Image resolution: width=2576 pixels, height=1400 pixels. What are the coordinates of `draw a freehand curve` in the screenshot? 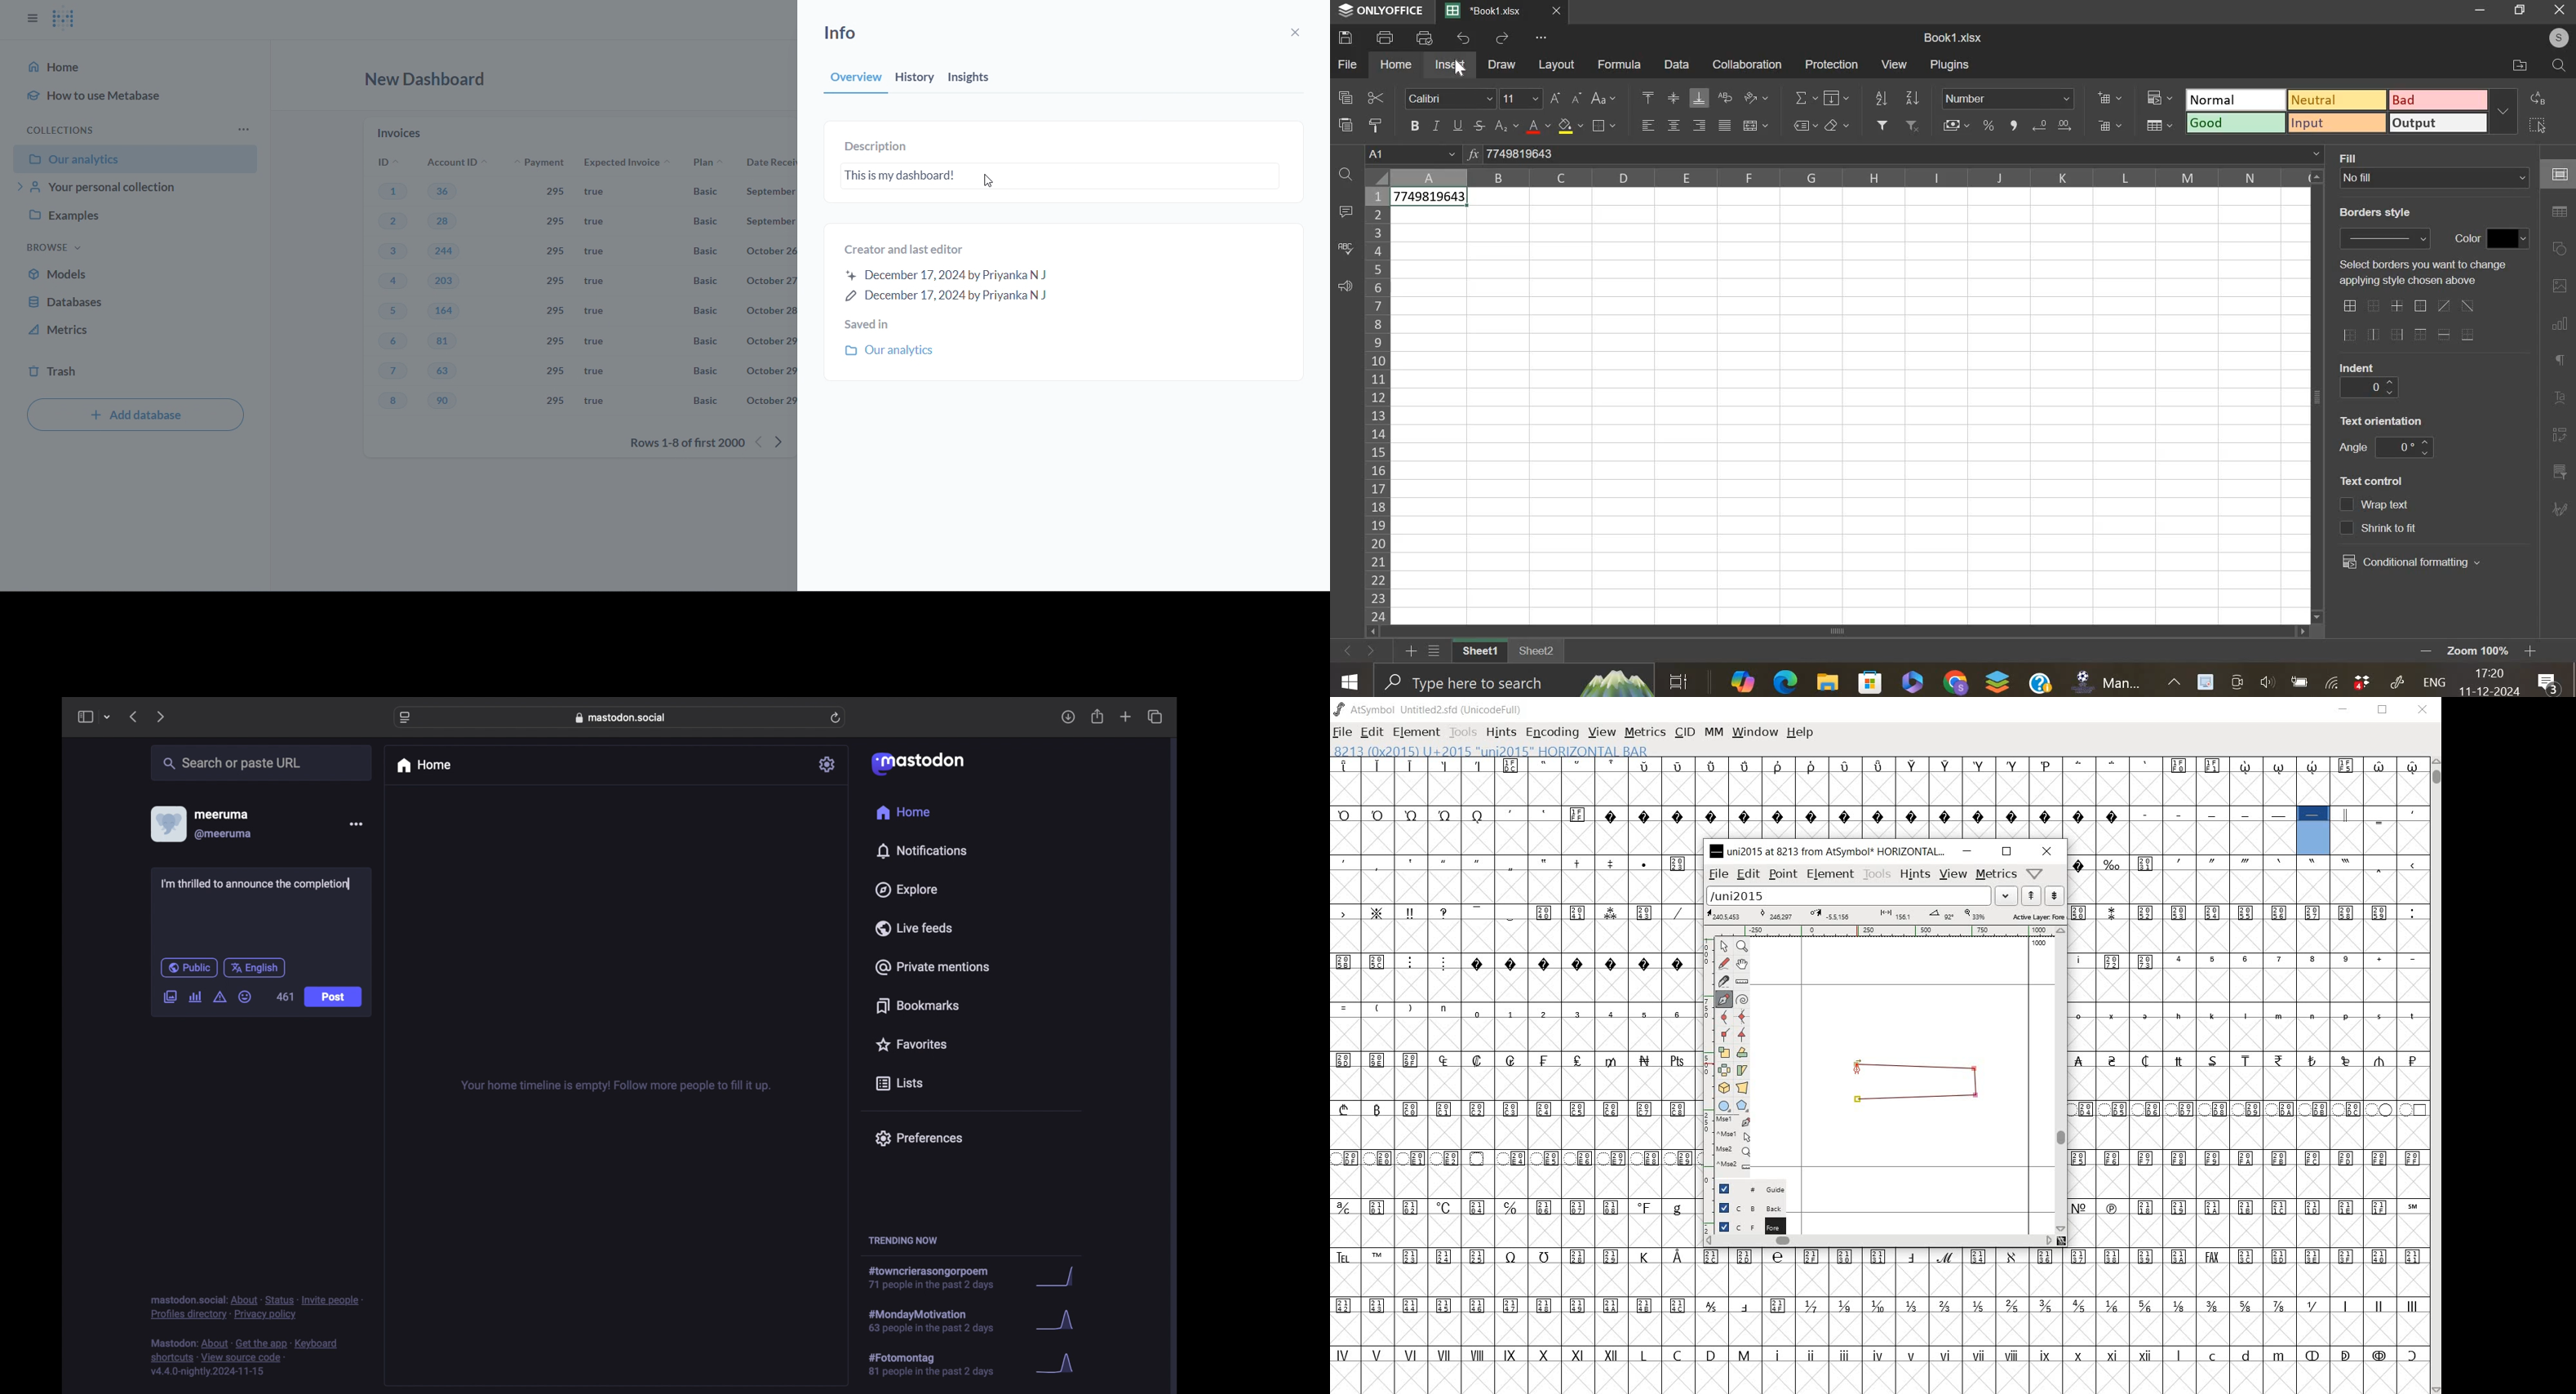 It's located at (1723, 963).